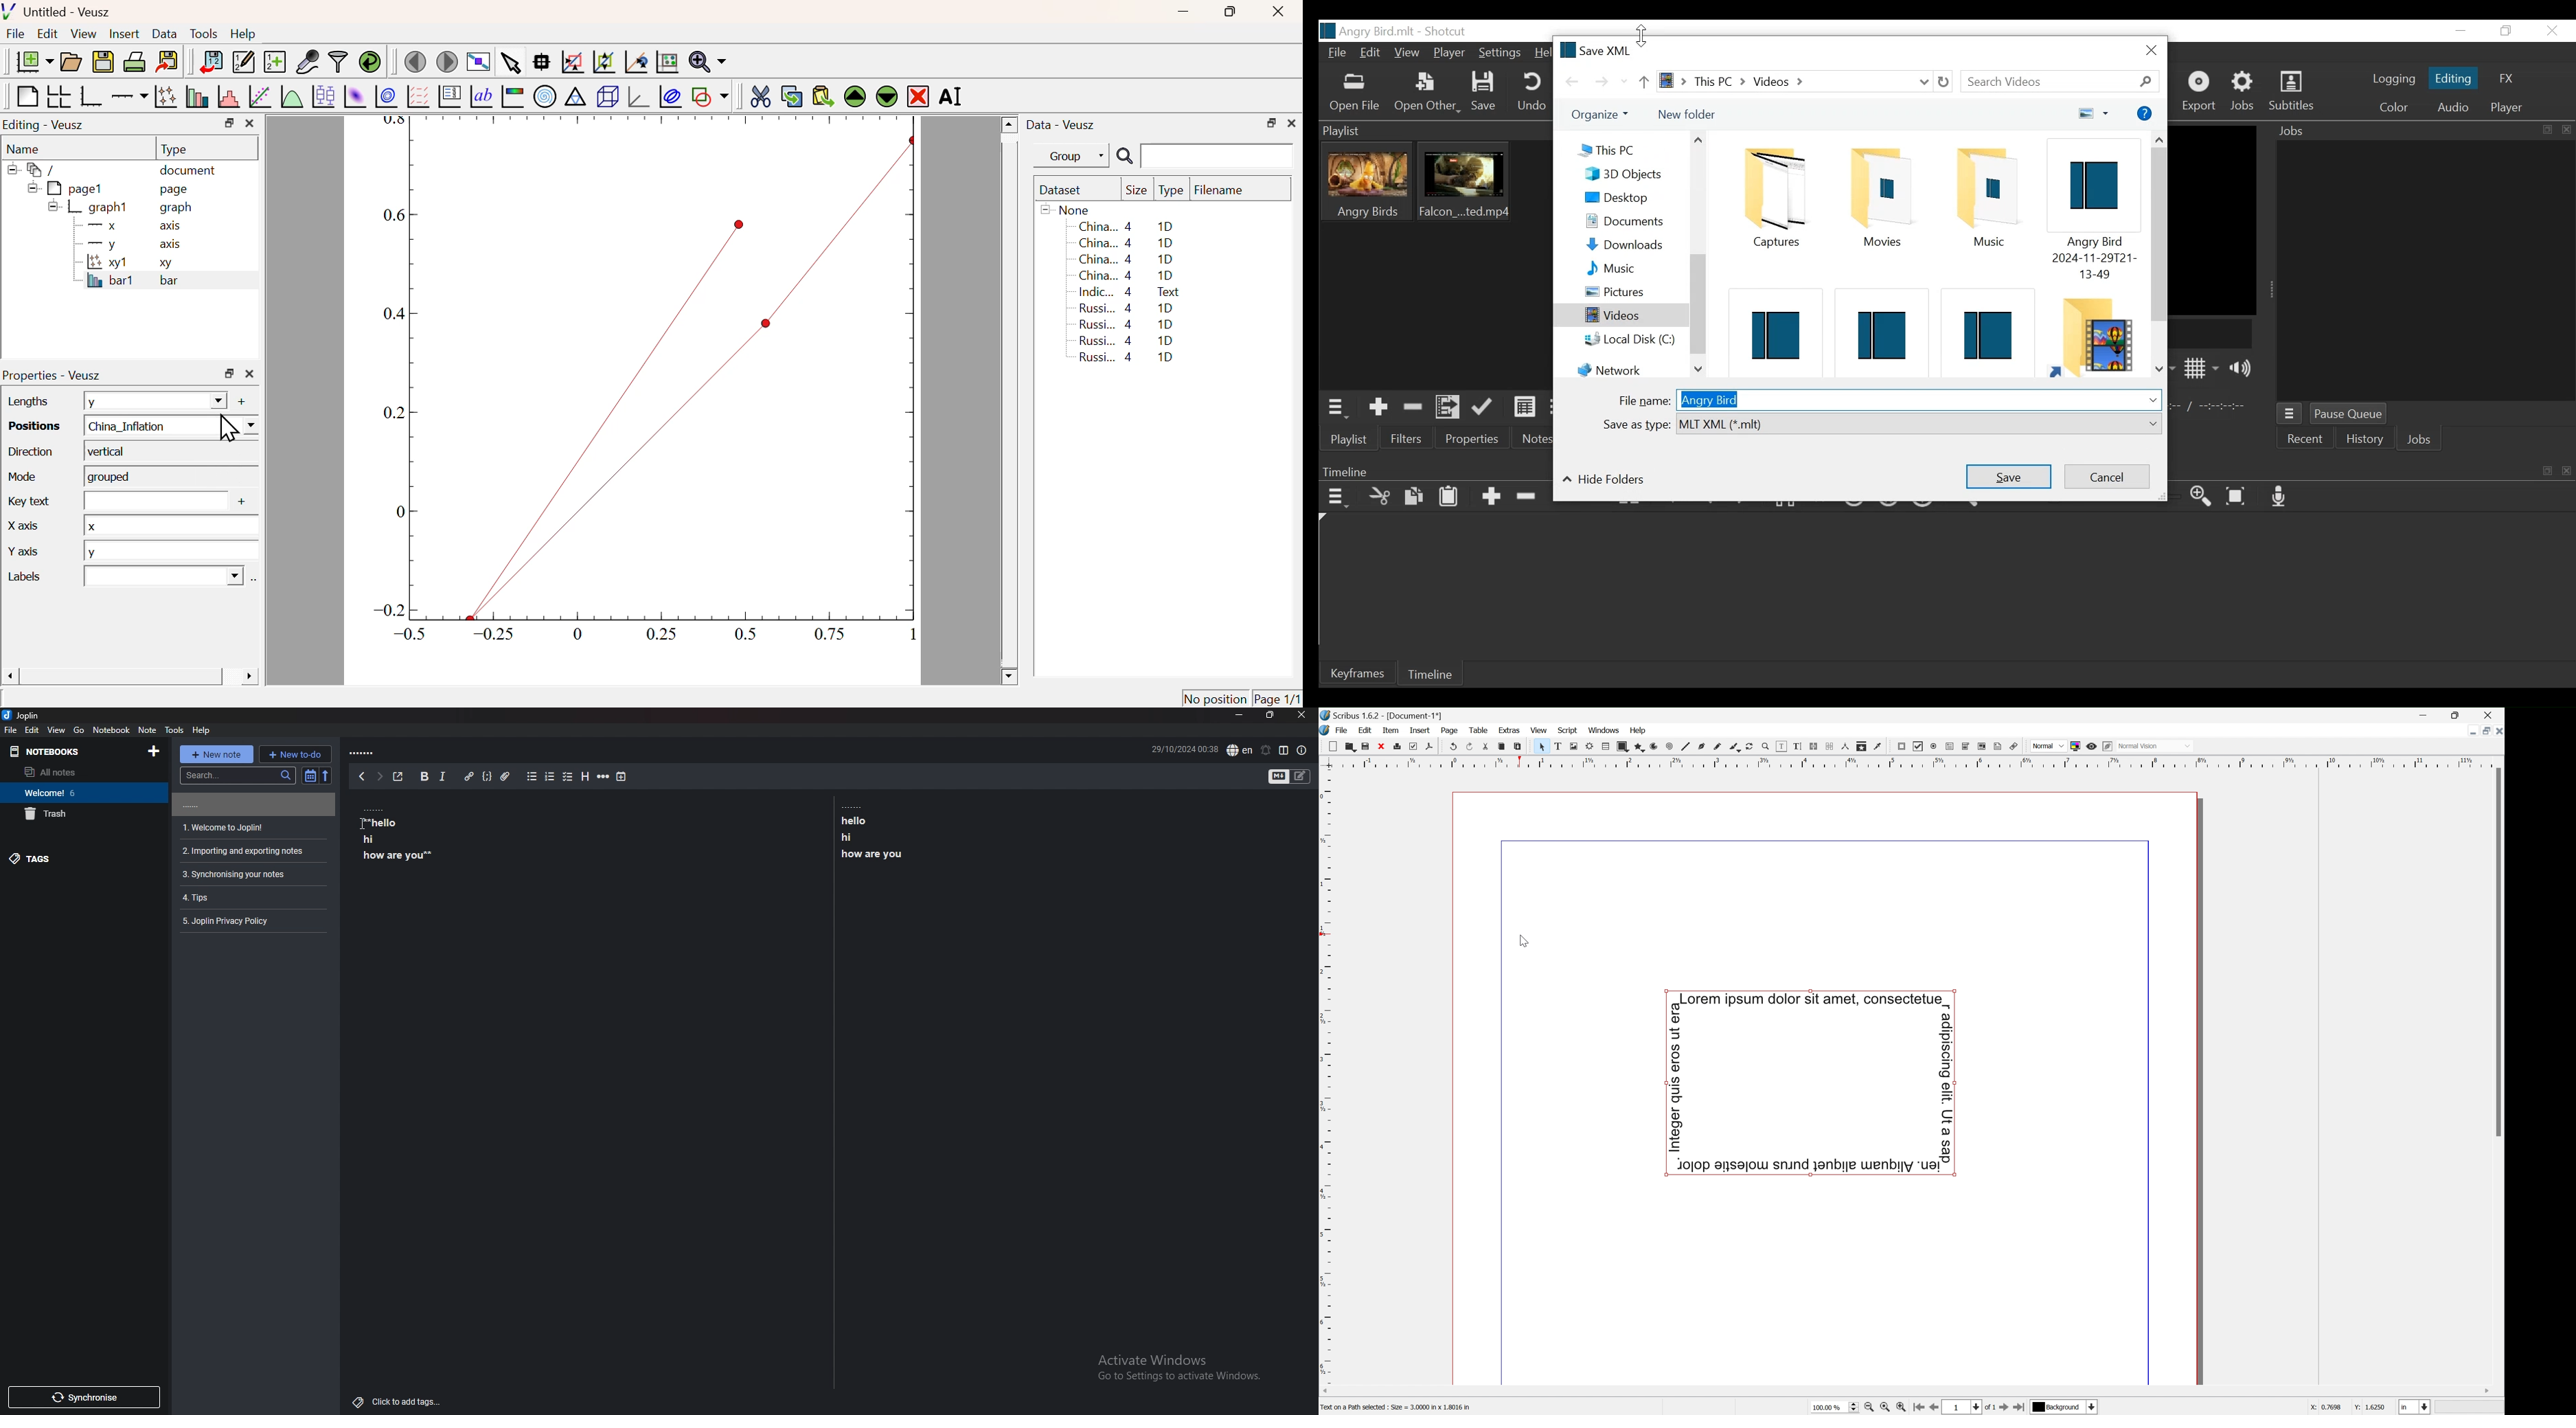  Describe the element at coordinates (295, 754) in the screenshot. I see `new to do` at that location.